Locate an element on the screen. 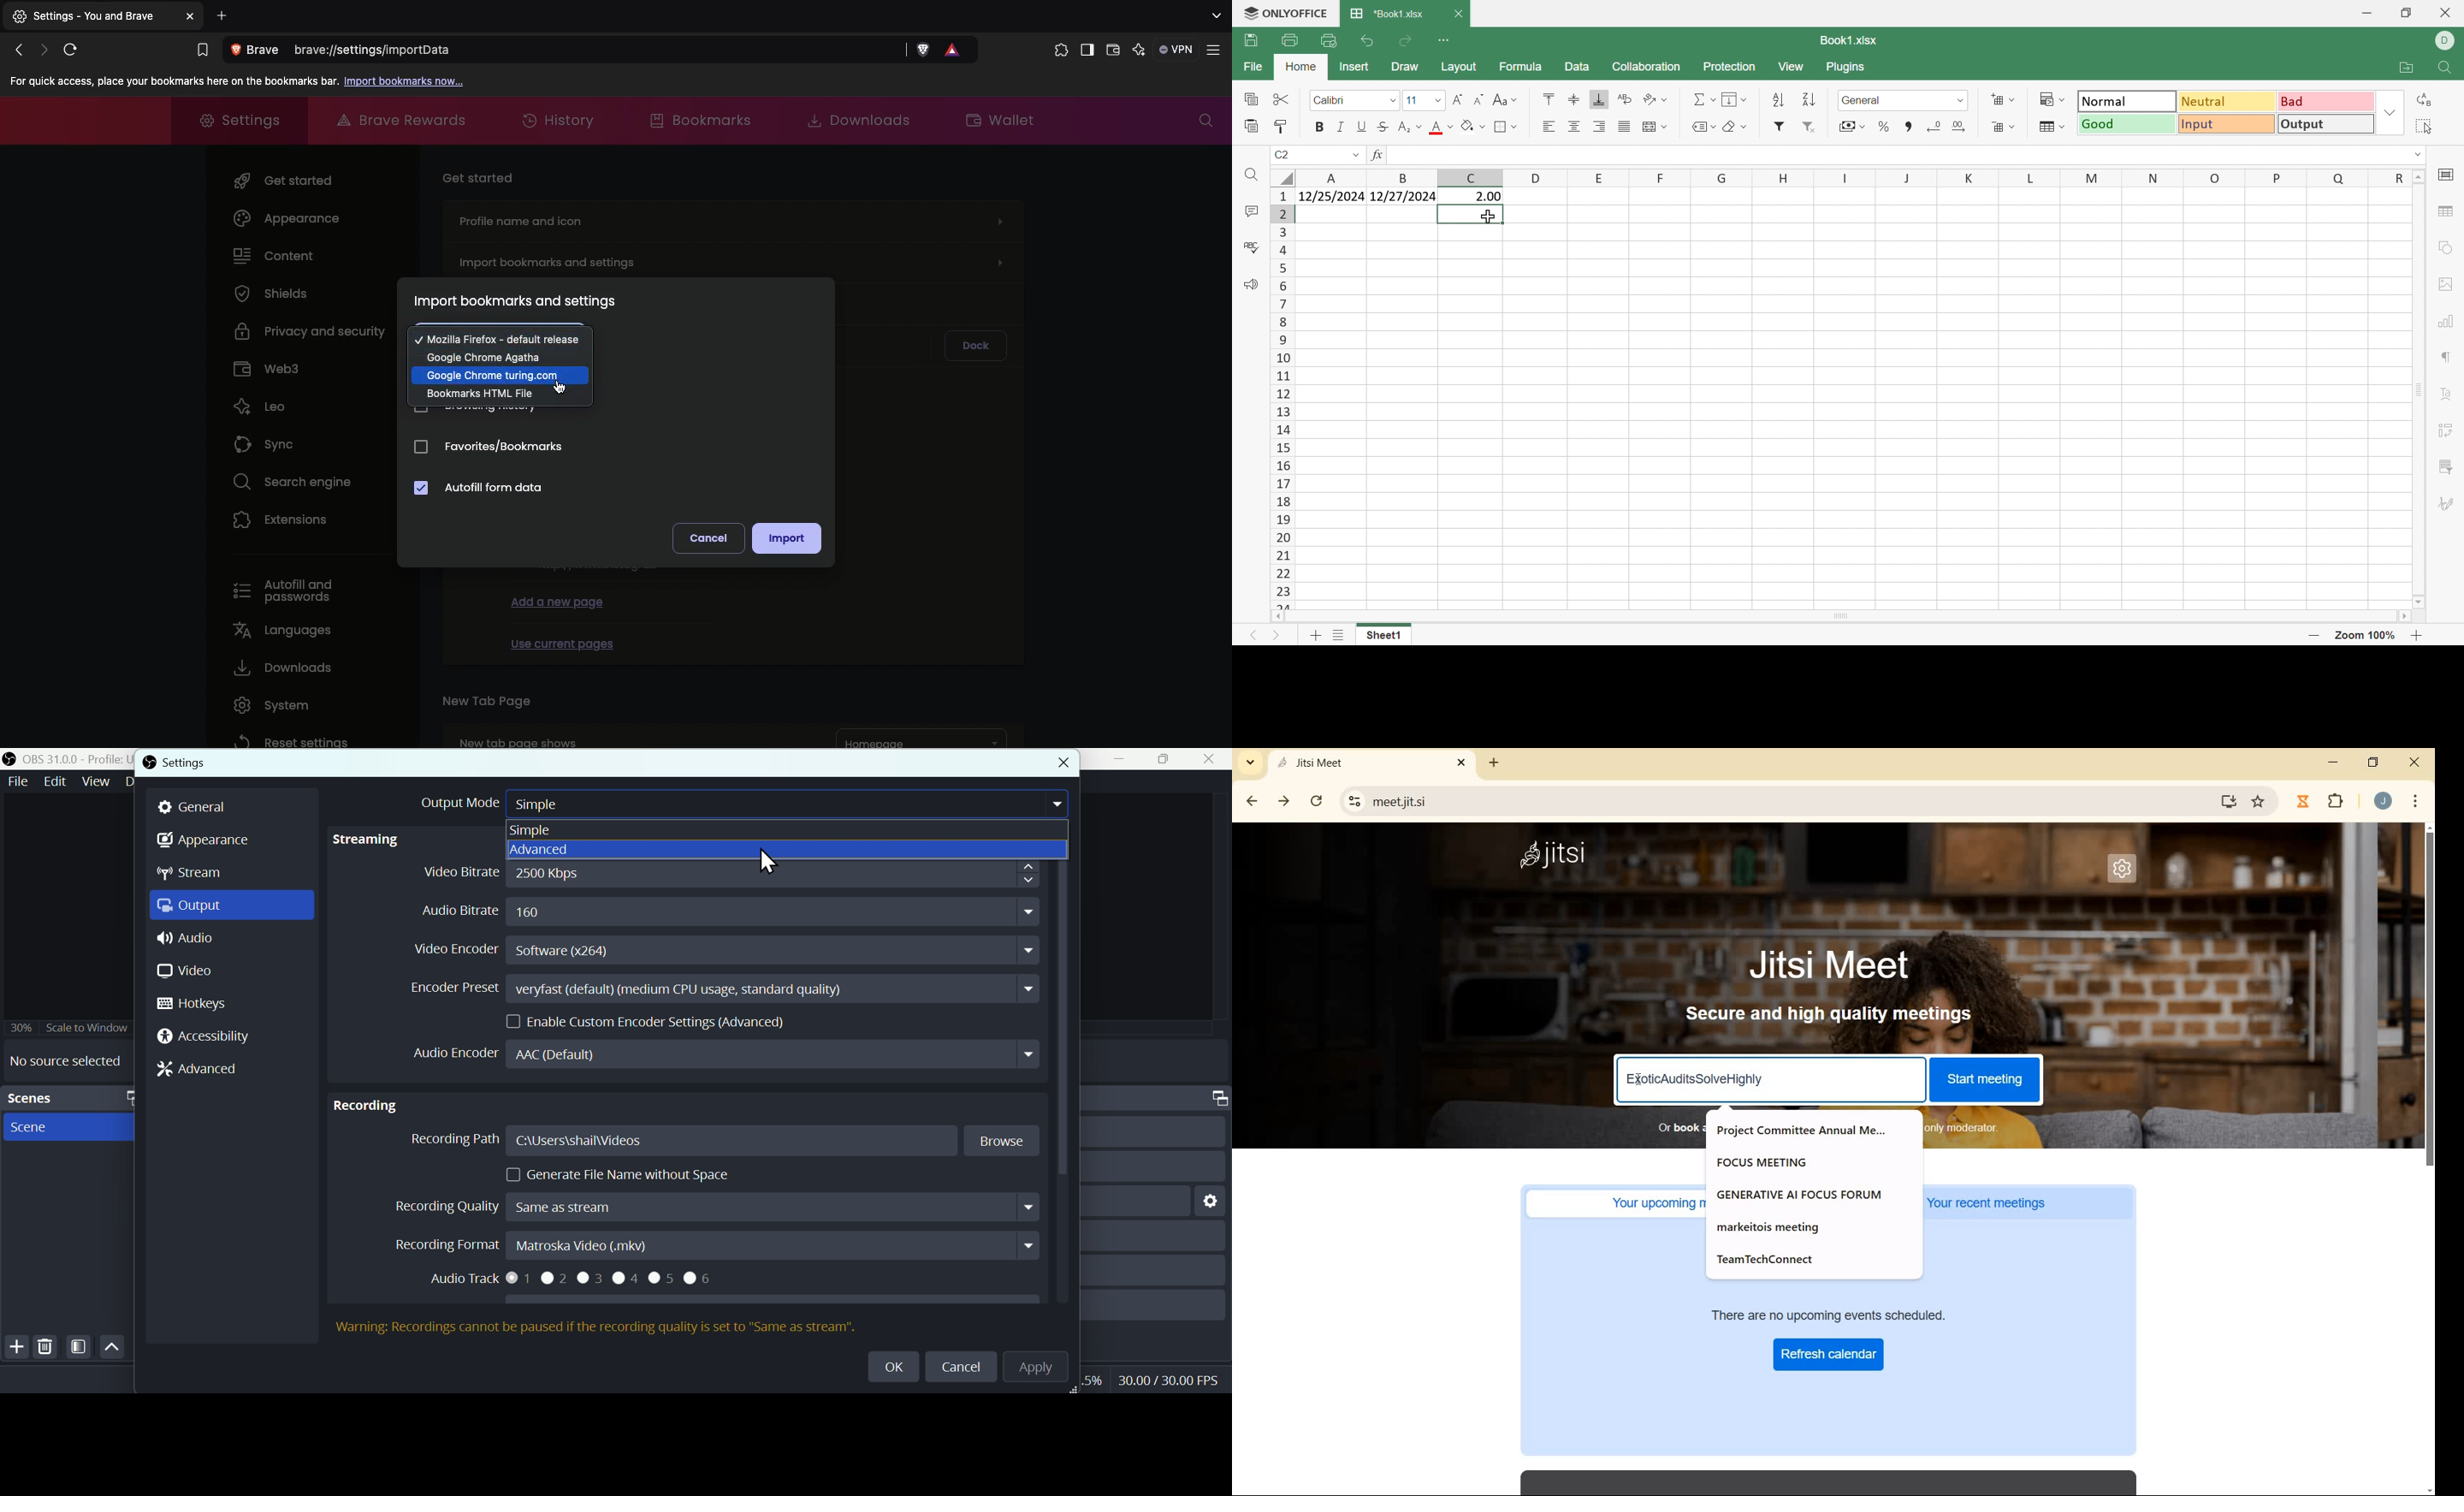 The height and width of the screenshot is (1512, 2464). Filter is located at coordinates (79, 1348).